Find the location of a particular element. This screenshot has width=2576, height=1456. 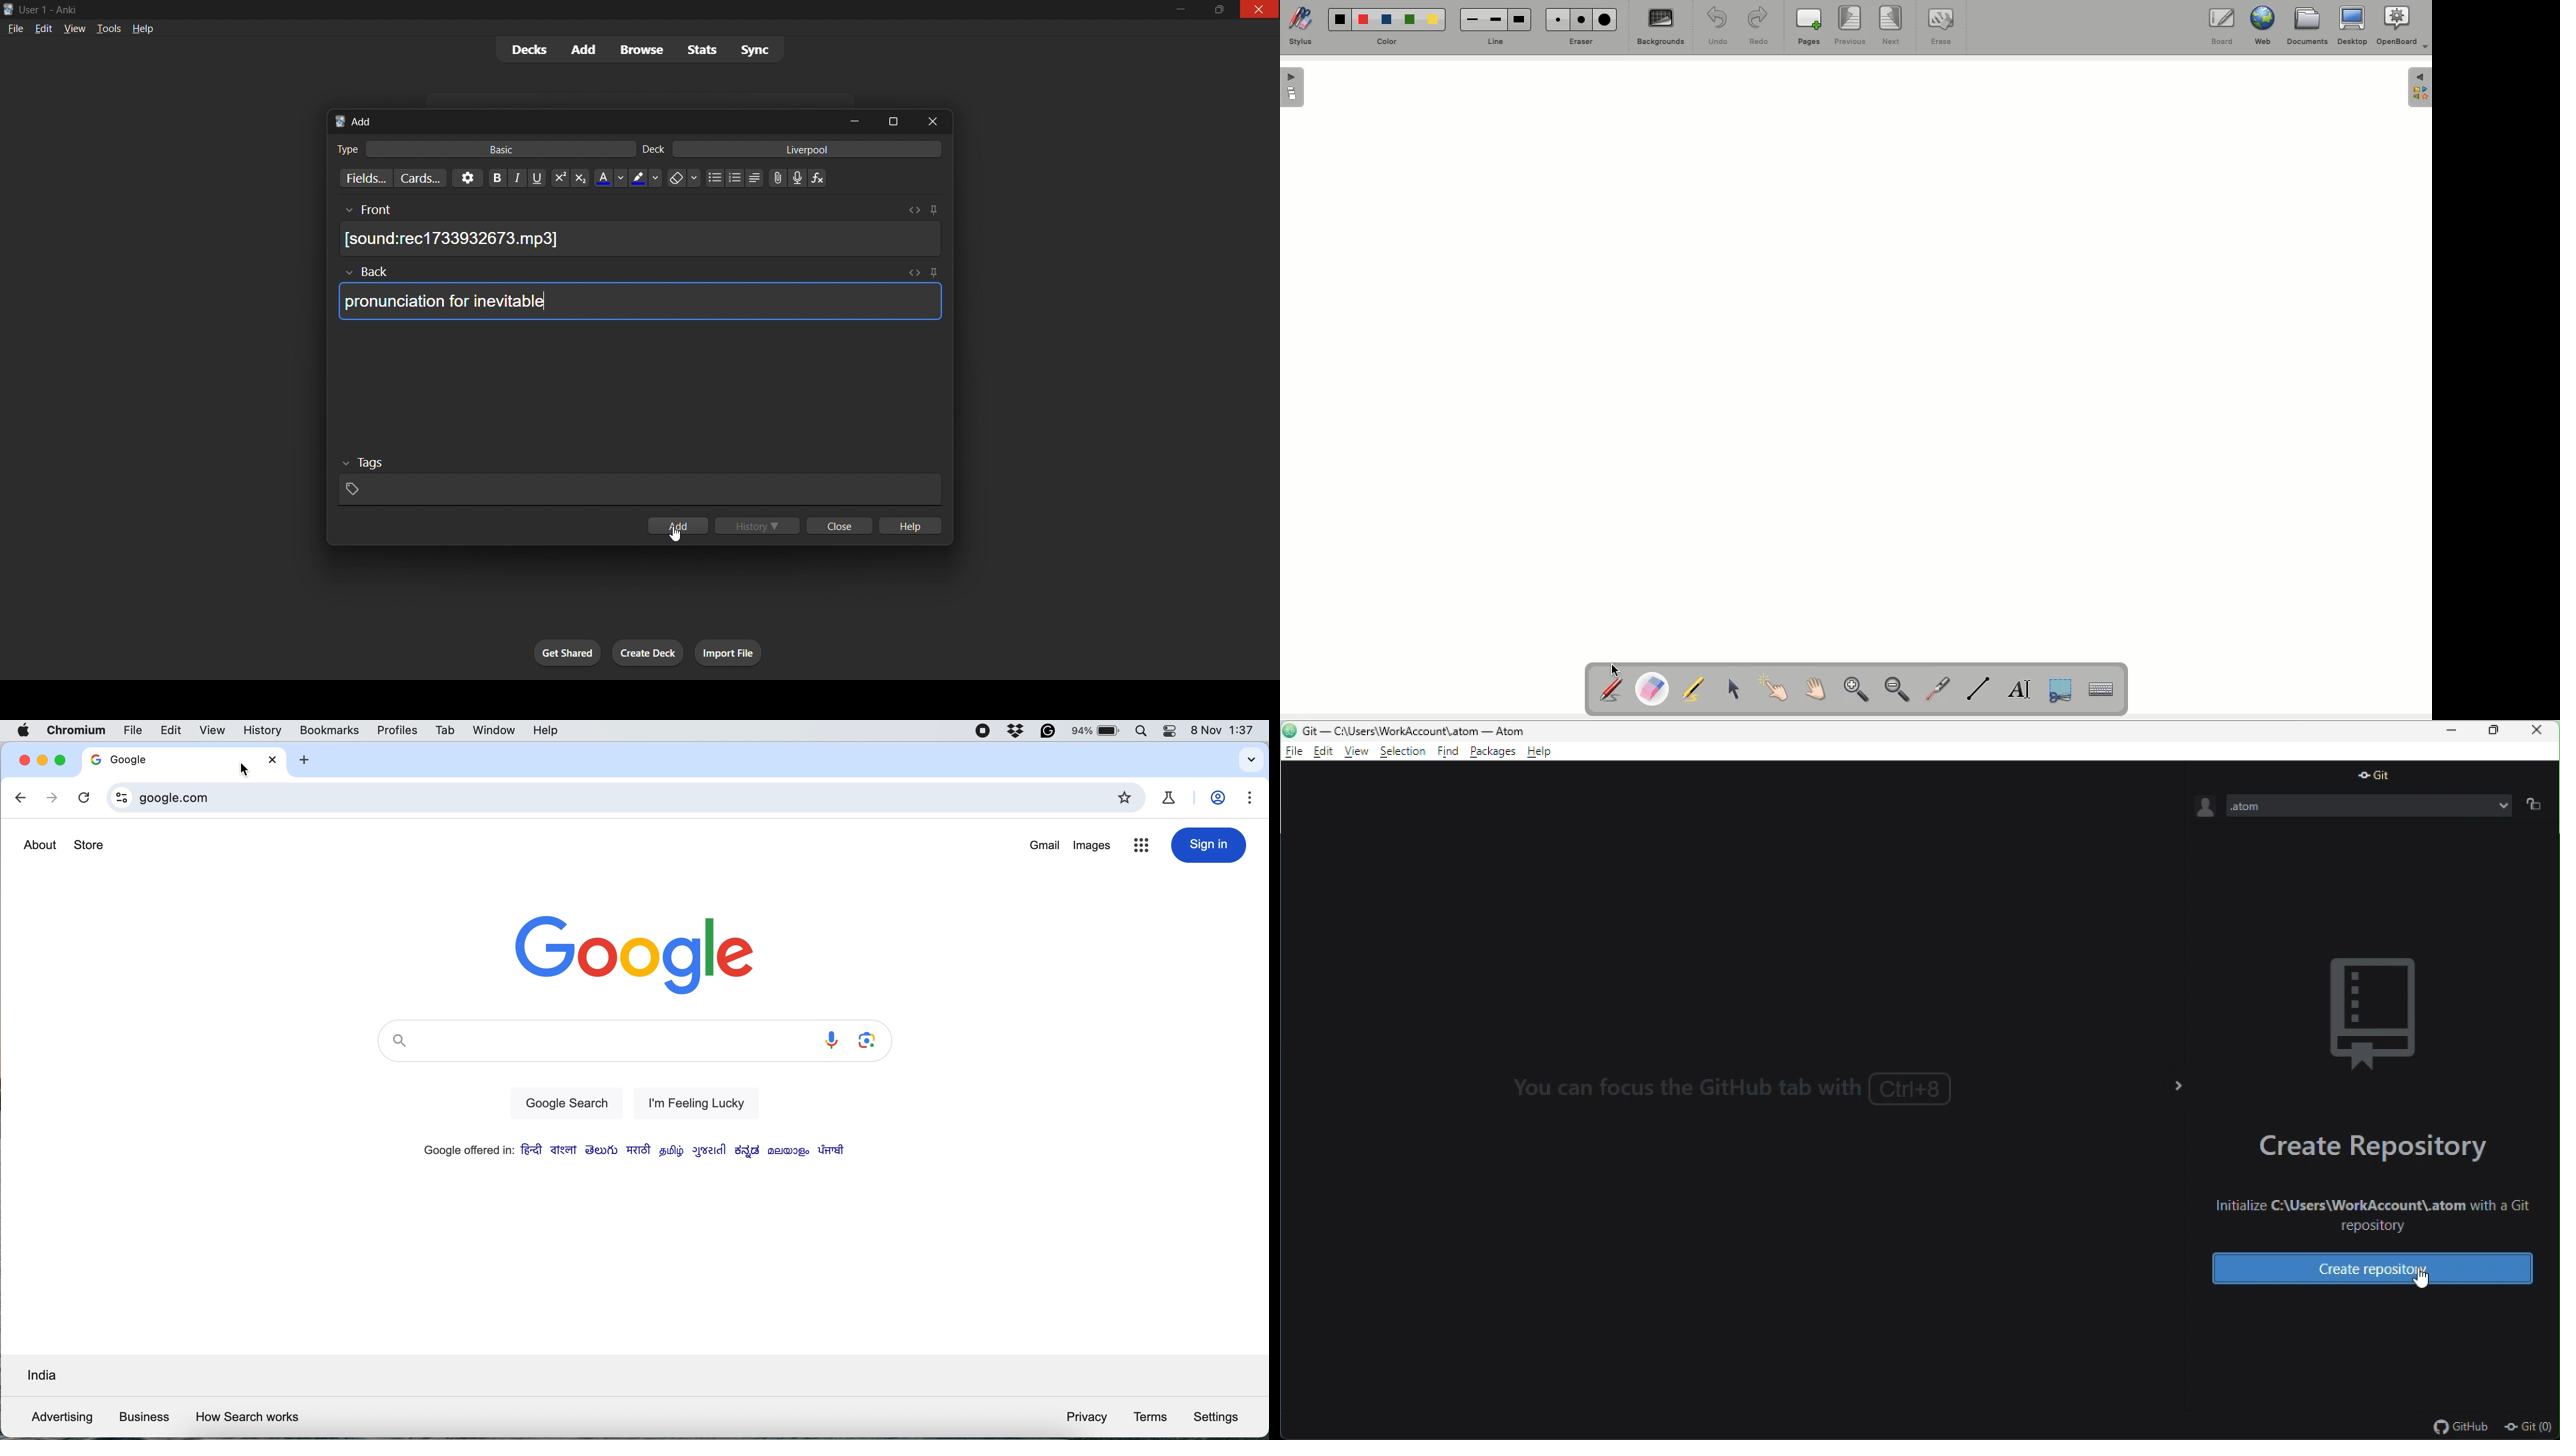

deck  is located at coordinates (656, 148).